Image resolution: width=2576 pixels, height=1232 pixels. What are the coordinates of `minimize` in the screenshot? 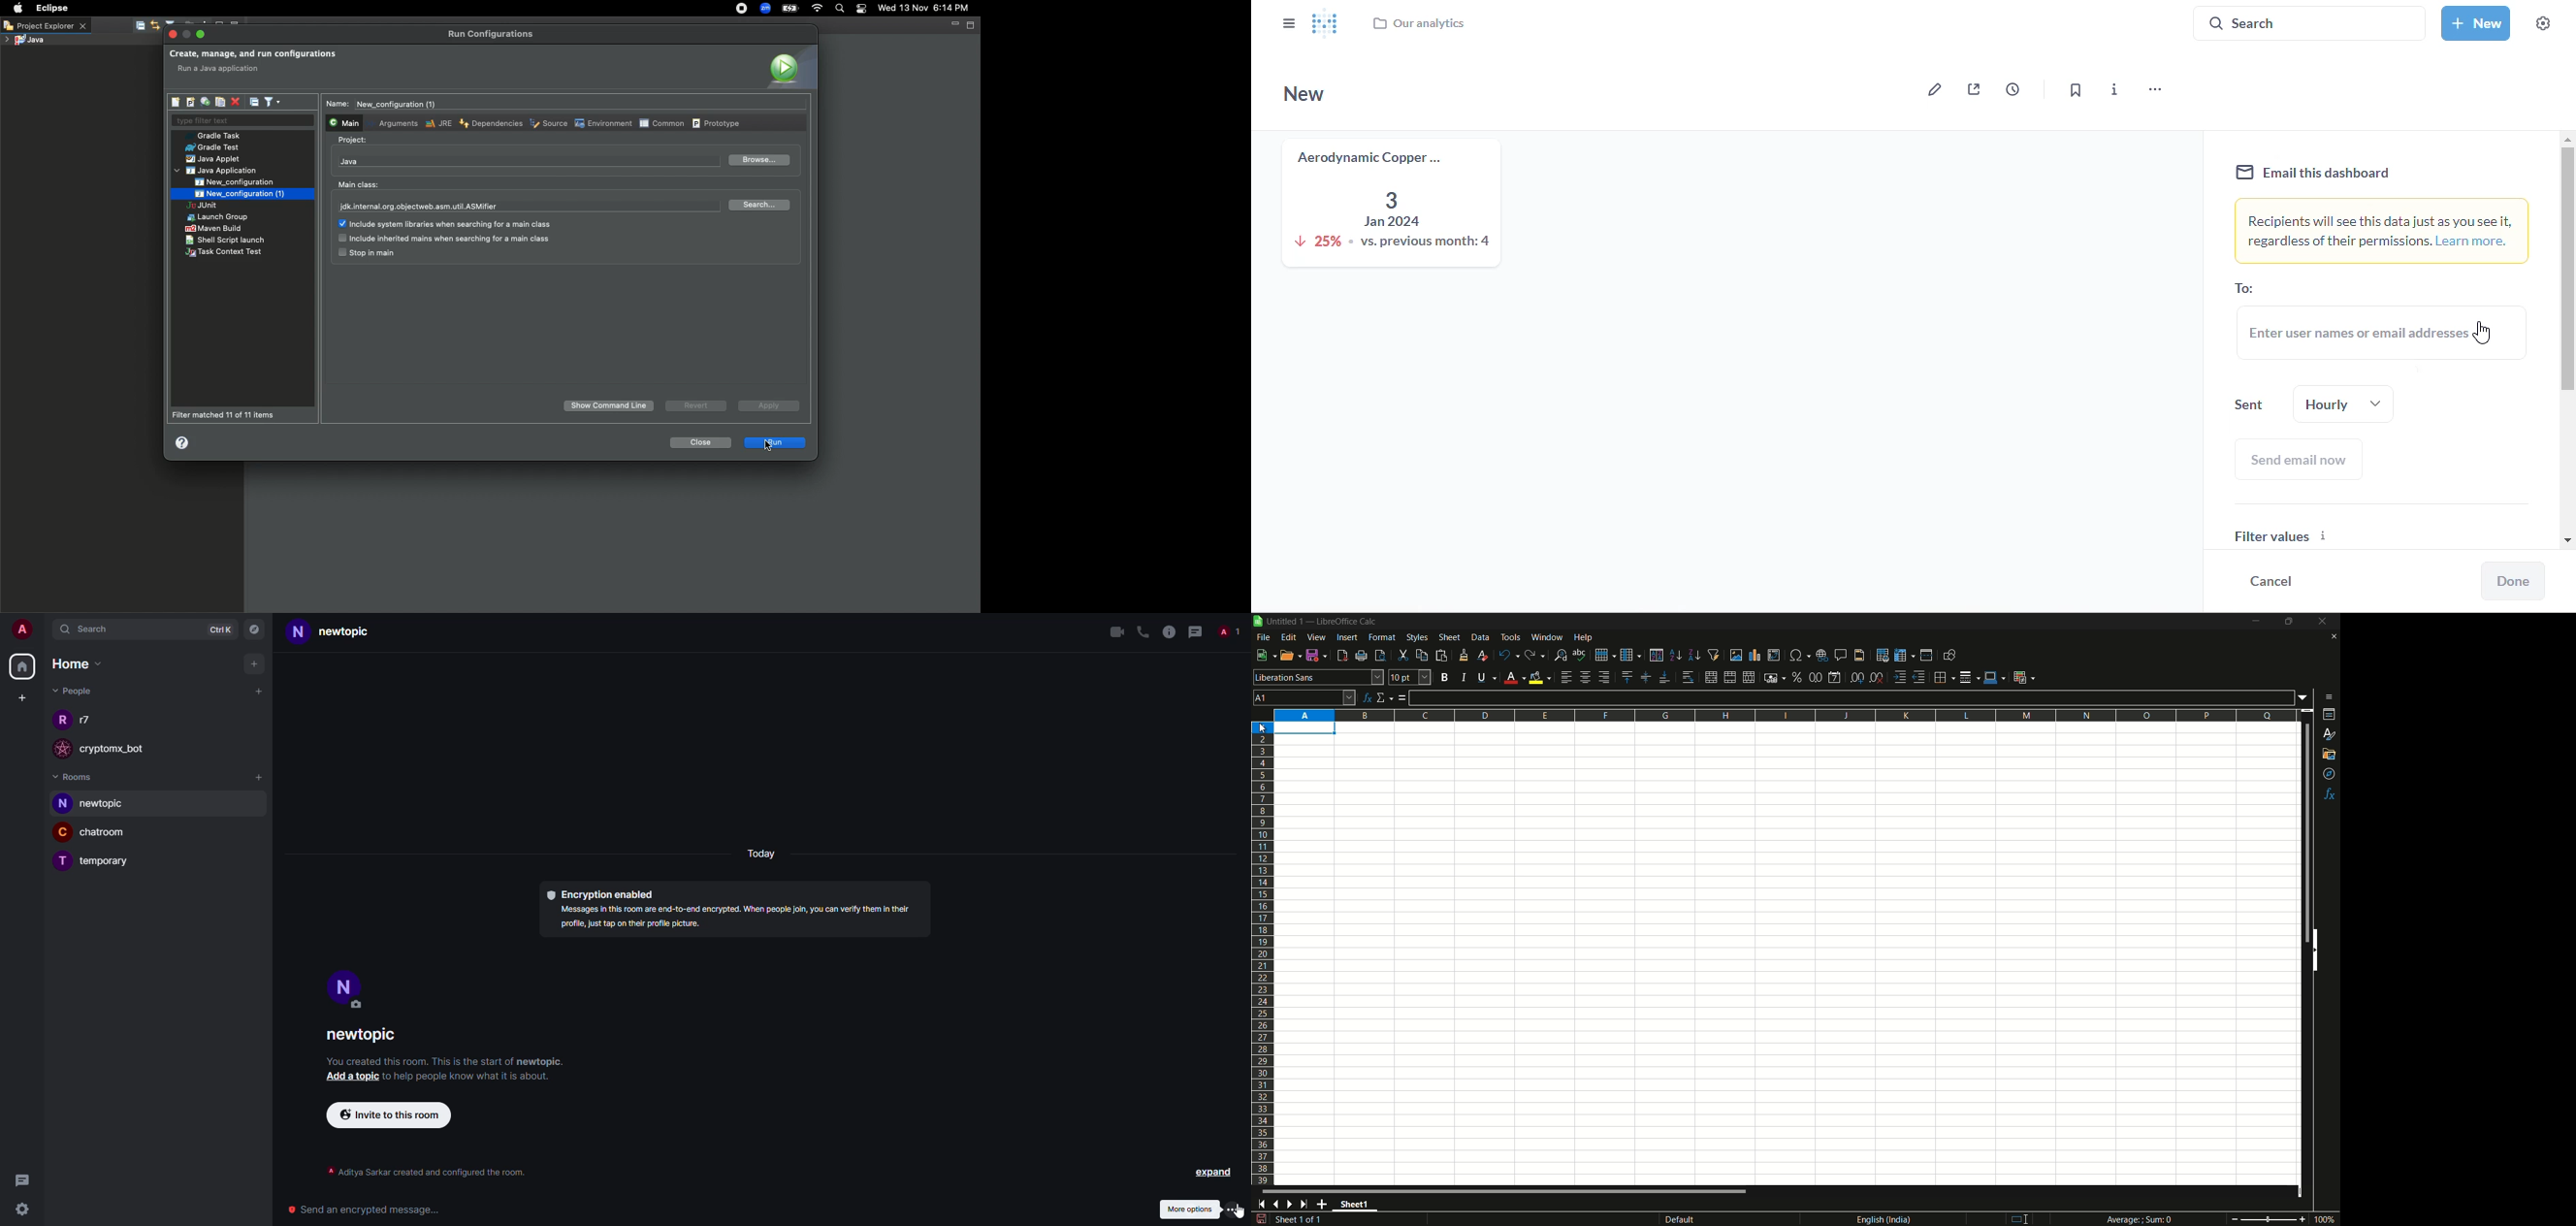 It's located at (187, 35).